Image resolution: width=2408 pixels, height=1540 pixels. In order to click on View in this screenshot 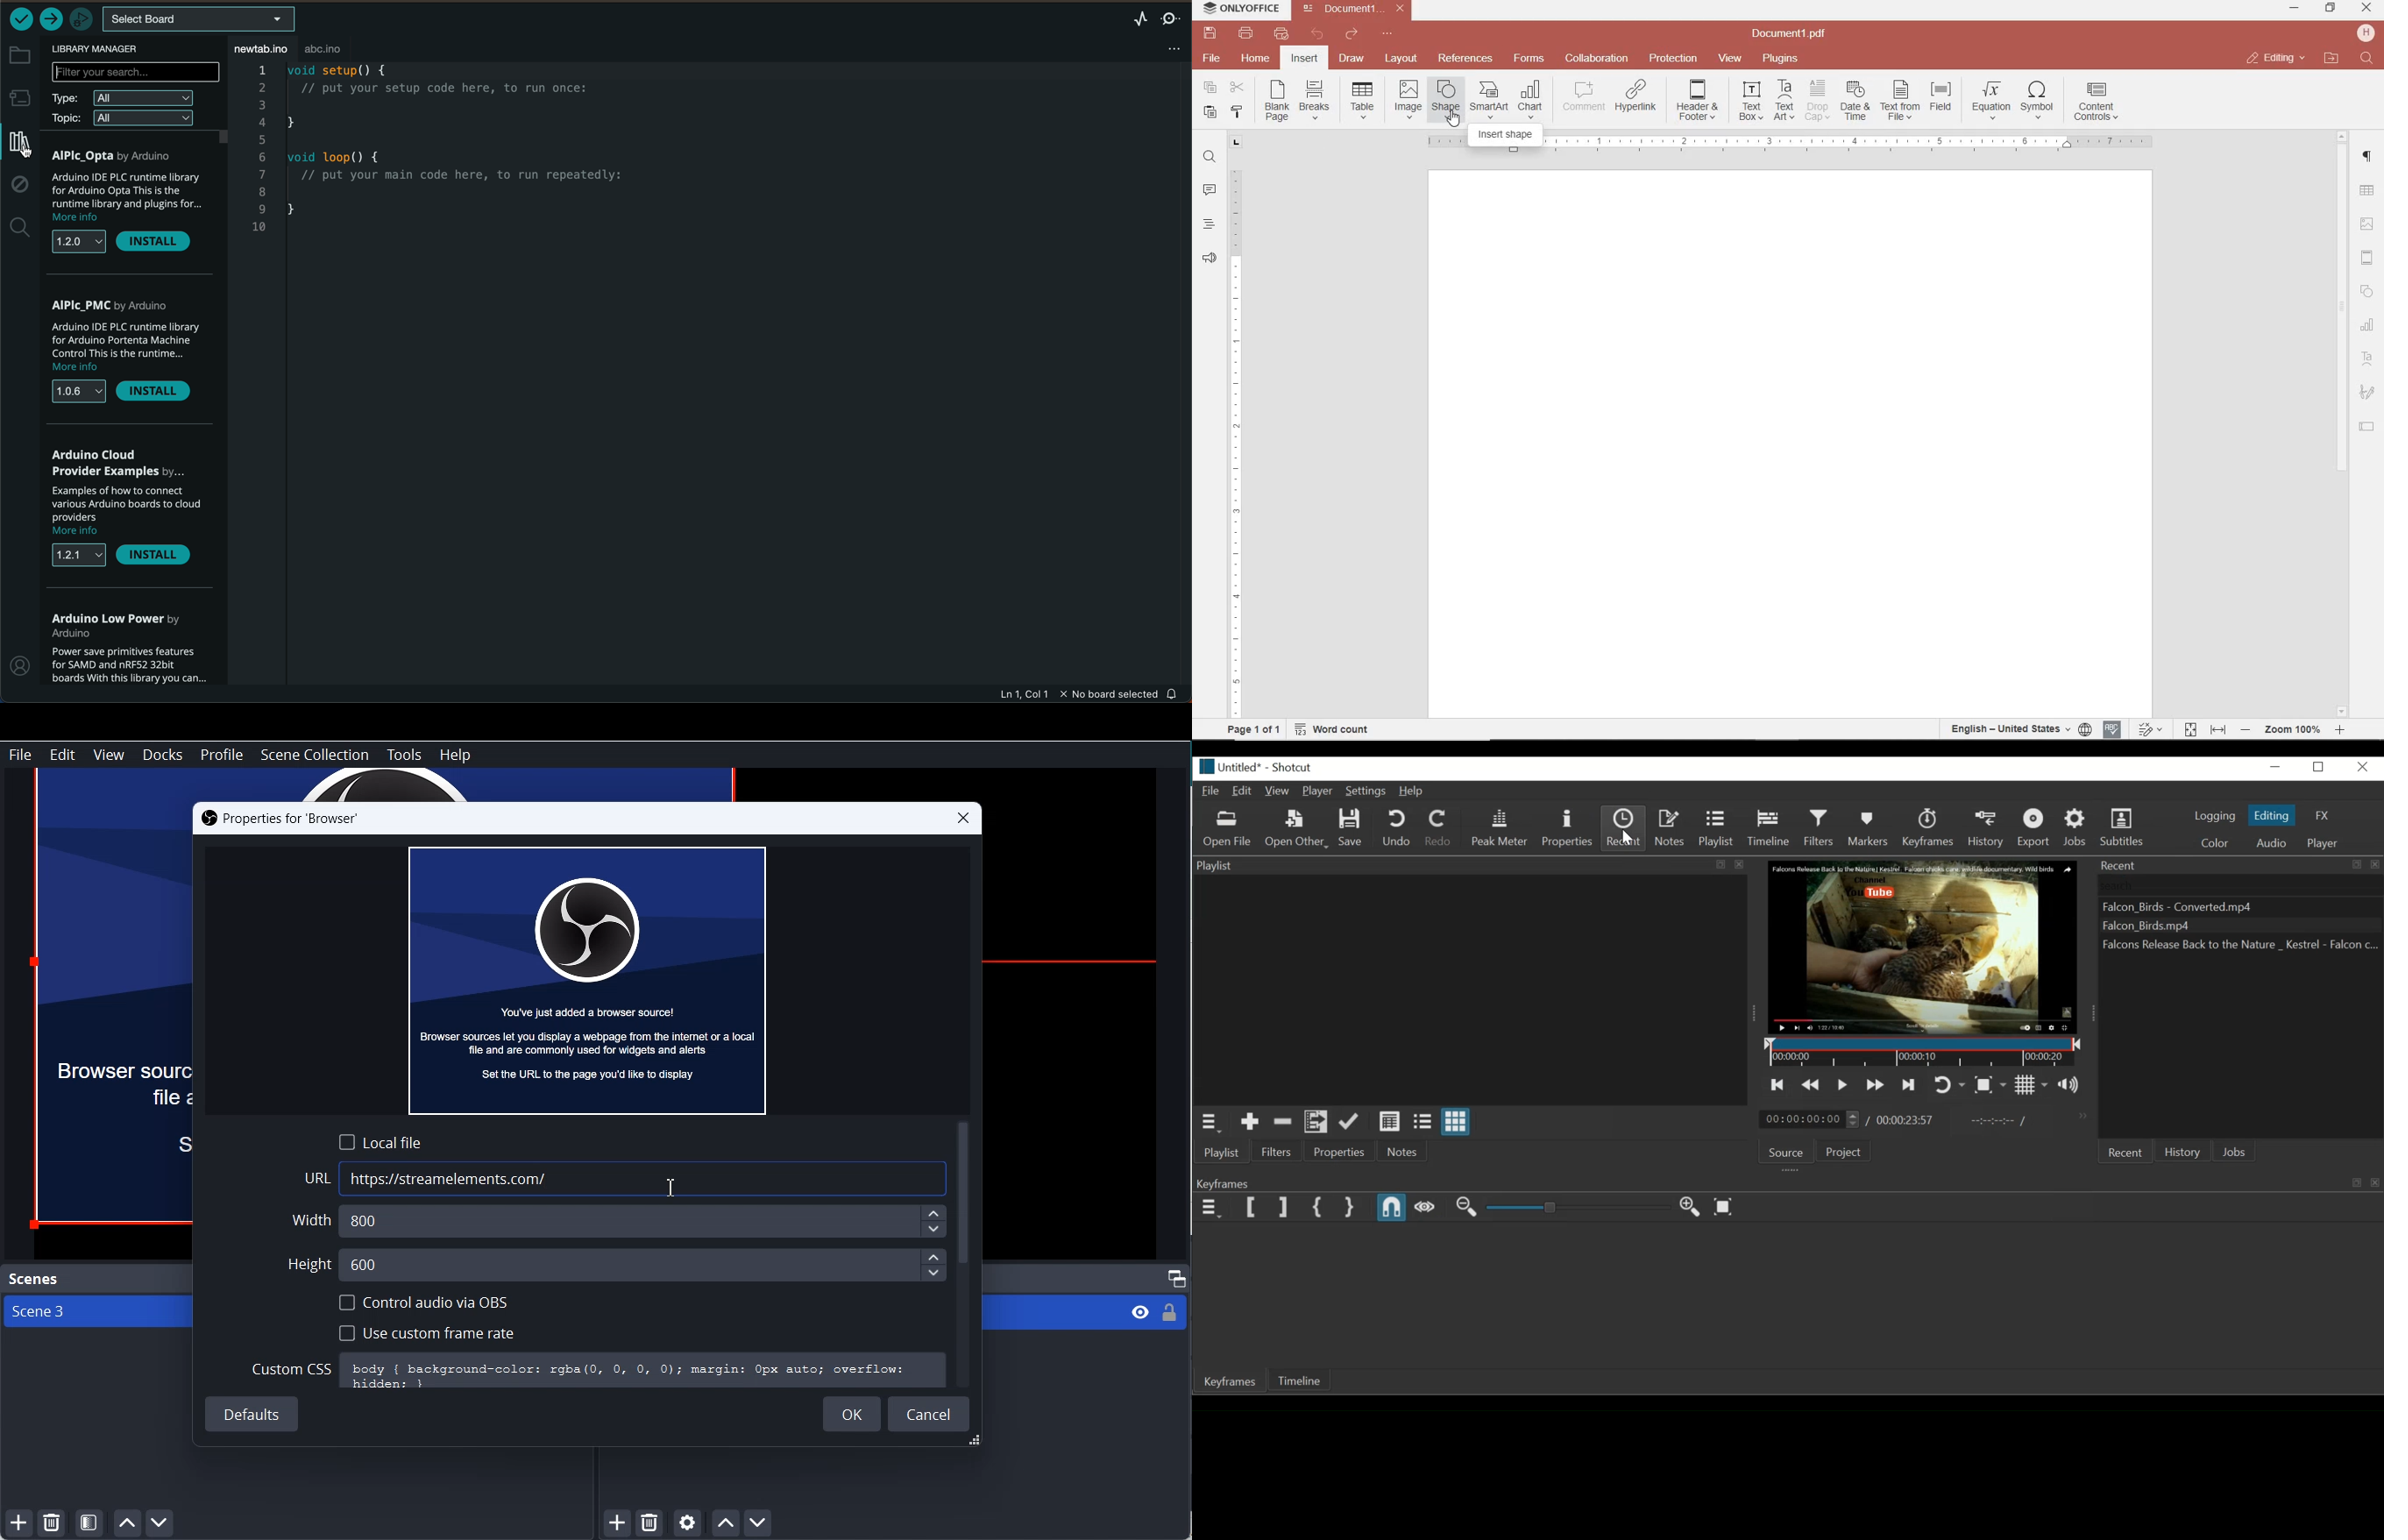, I will do `click(1276, 791)`.